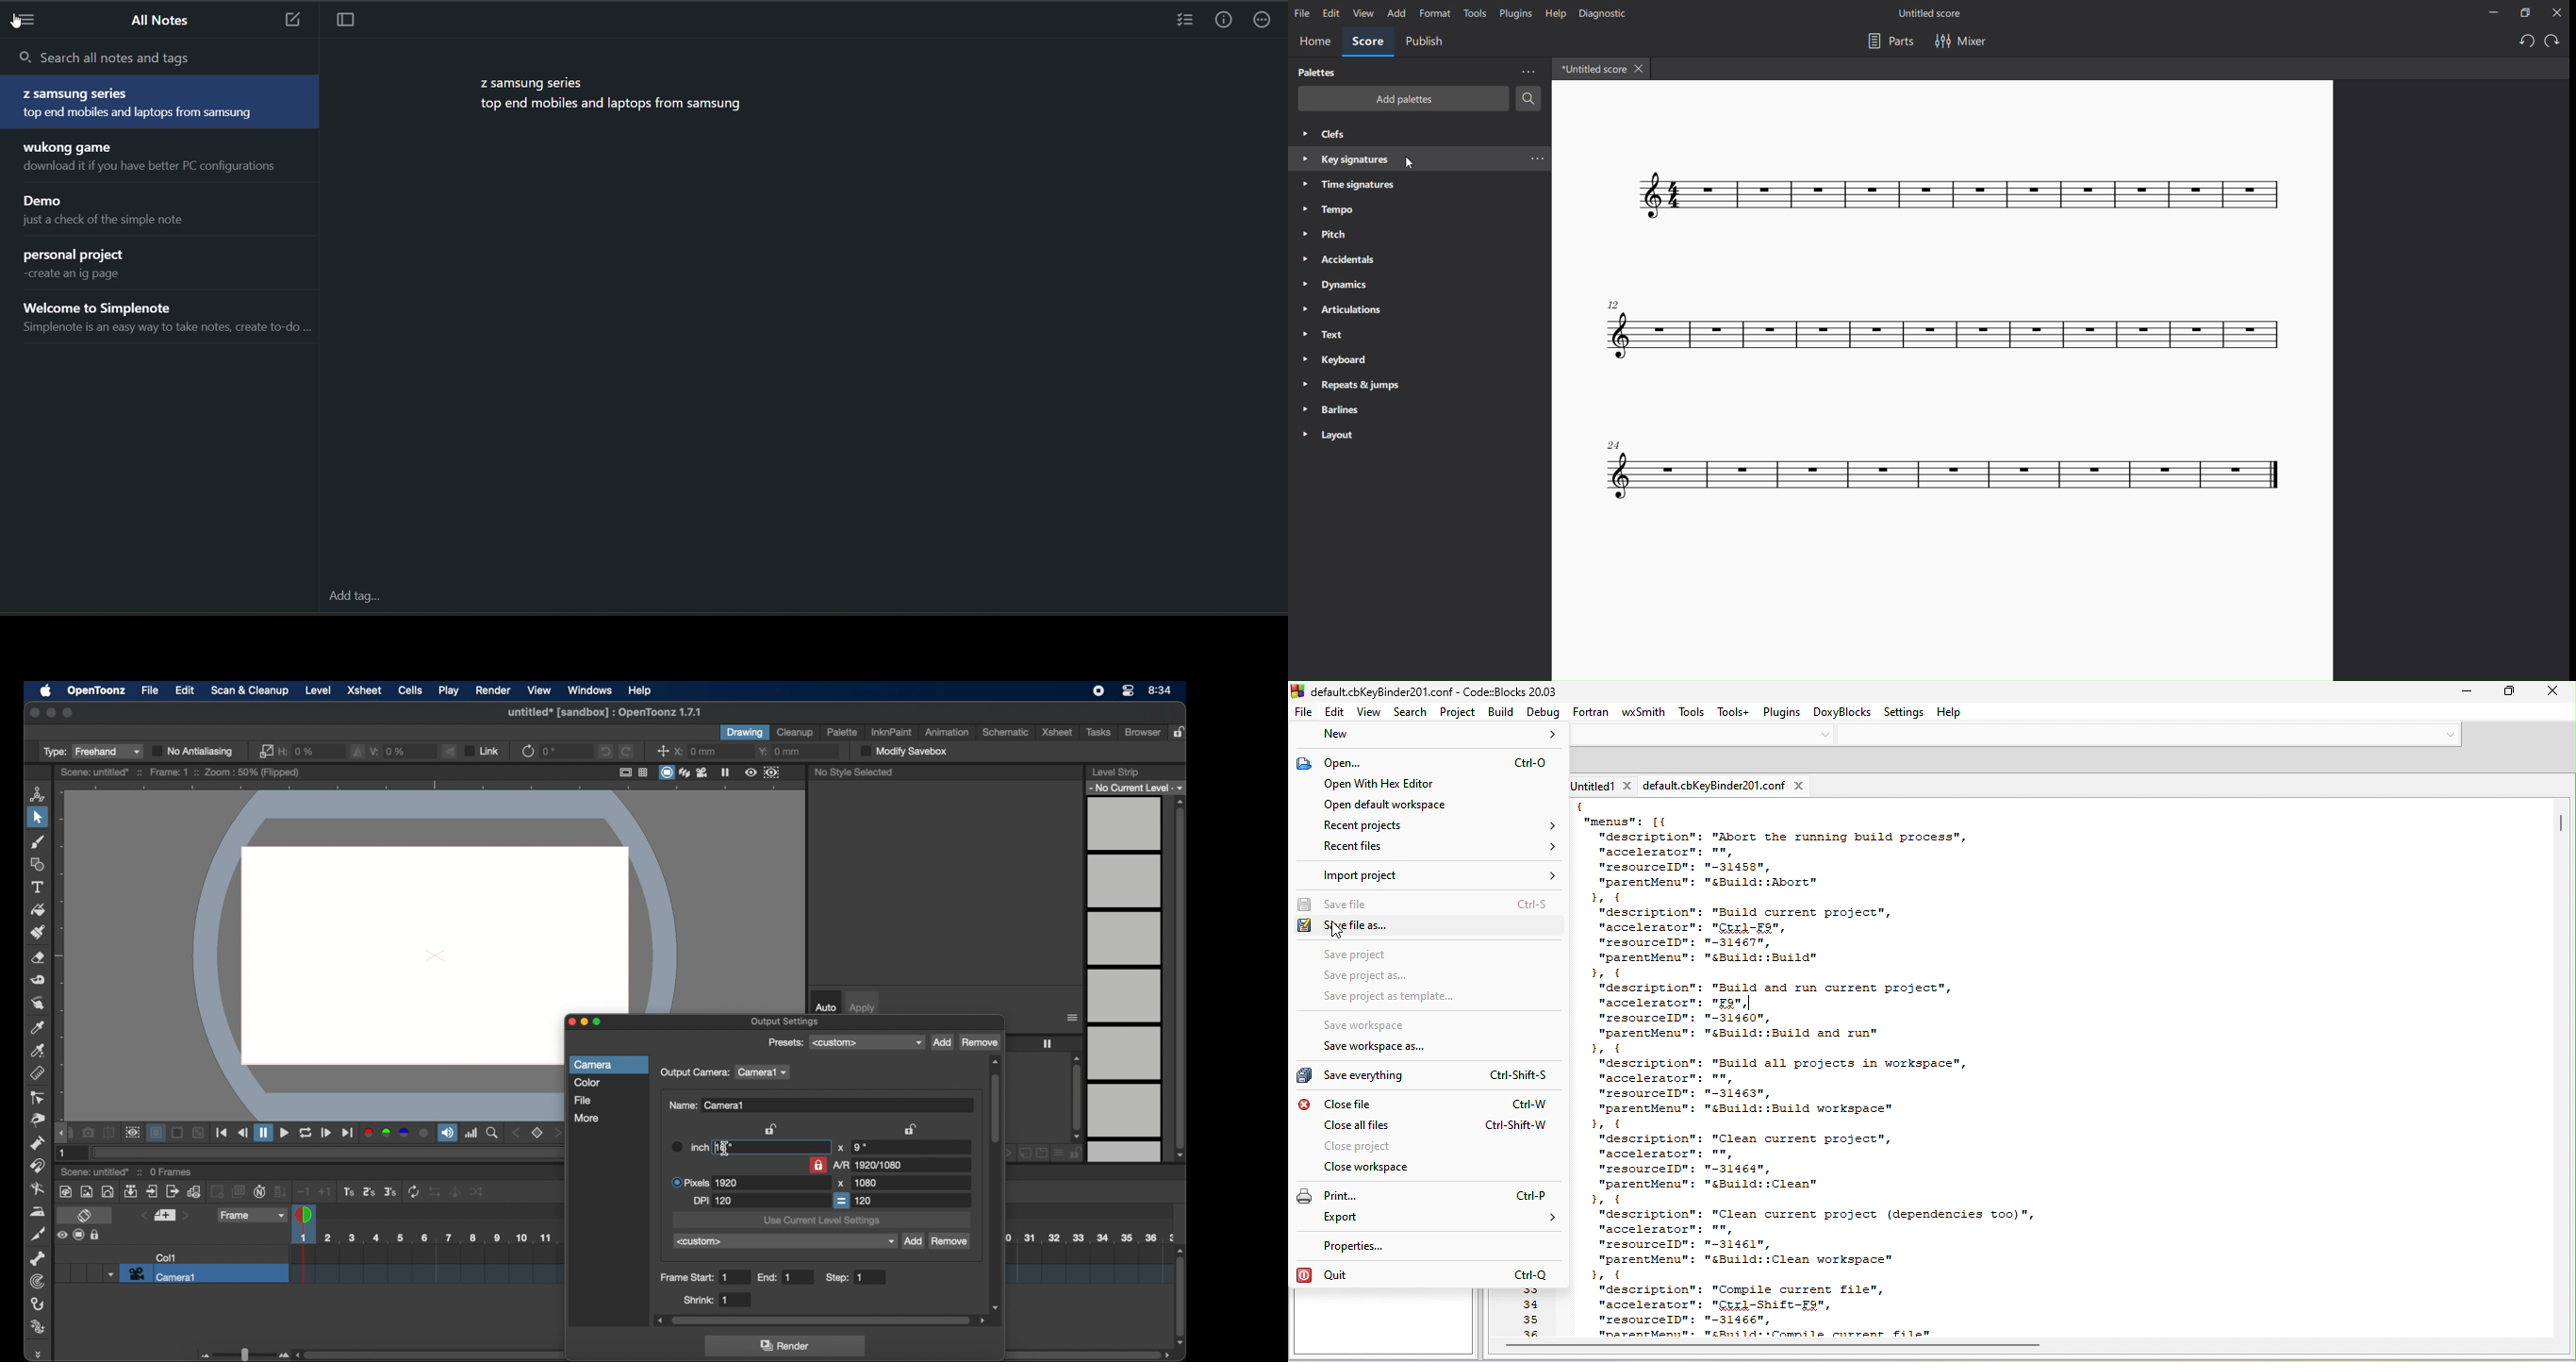 The height and width of the screenshot is (1372, 2576). I want to click on view modes, so click(685, 772).